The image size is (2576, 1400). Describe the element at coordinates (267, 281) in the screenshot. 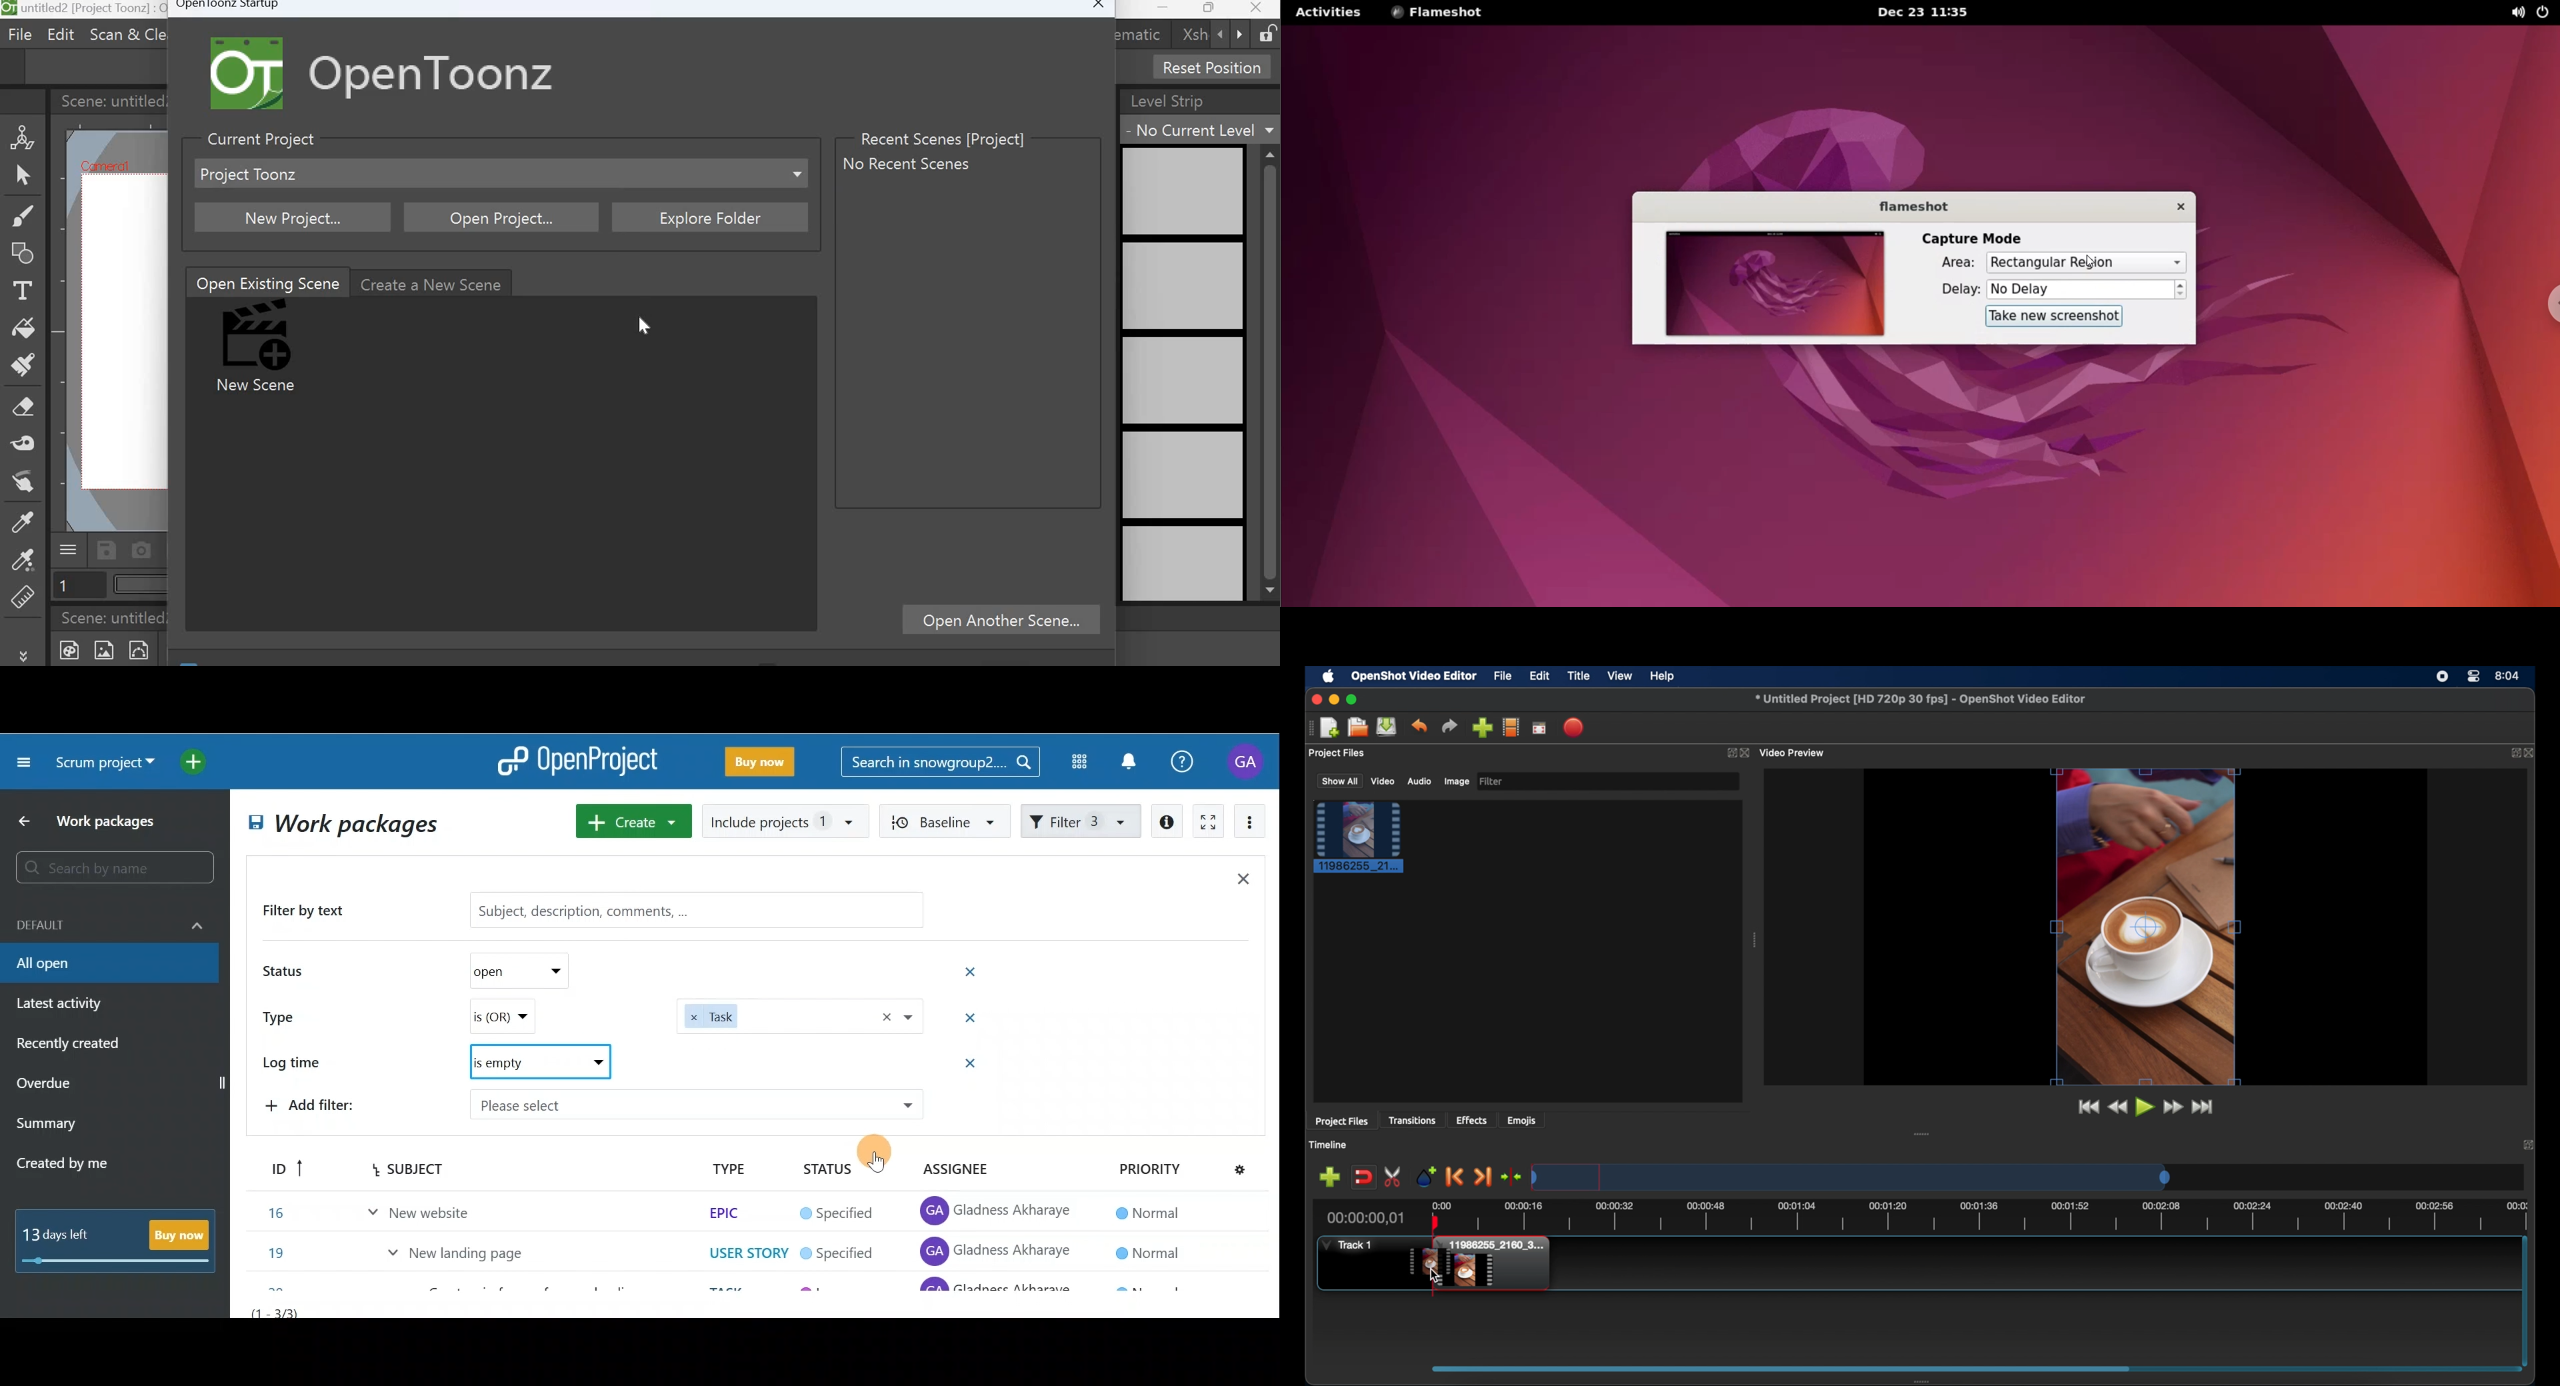

I see `Open Existing Scene` at that location.